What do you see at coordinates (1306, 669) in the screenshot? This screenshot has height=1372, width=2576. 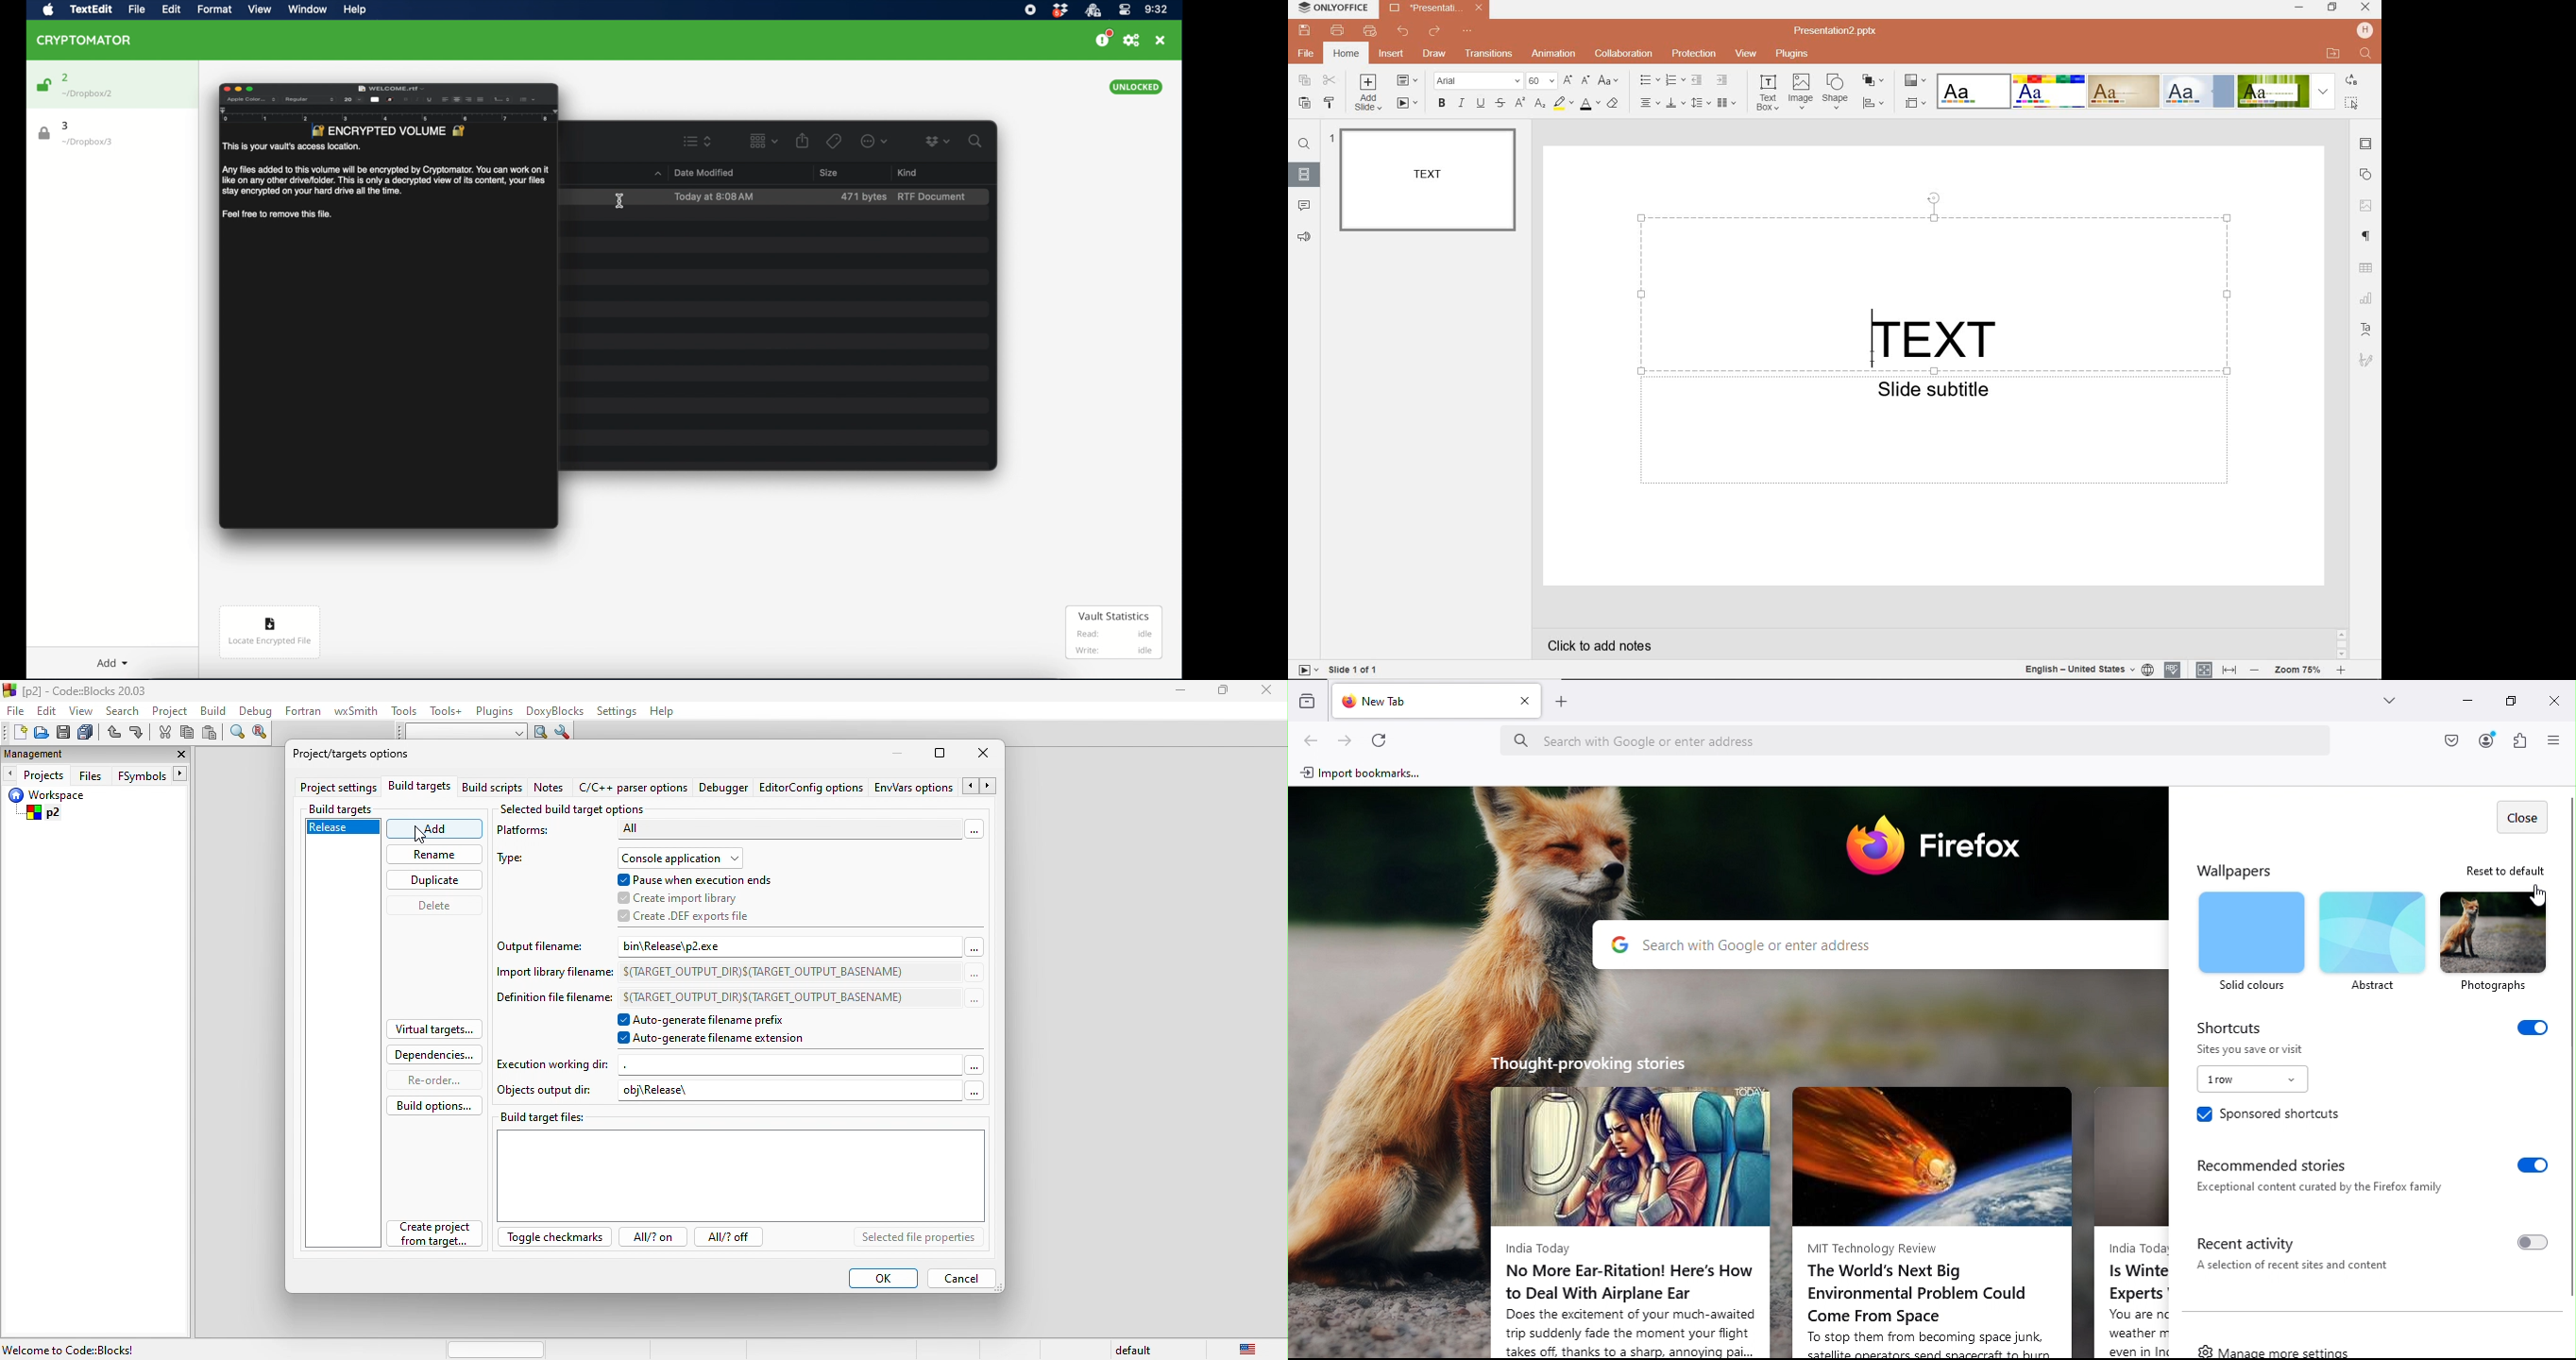 I see `star slide show` at bounding box center [1306, 669].